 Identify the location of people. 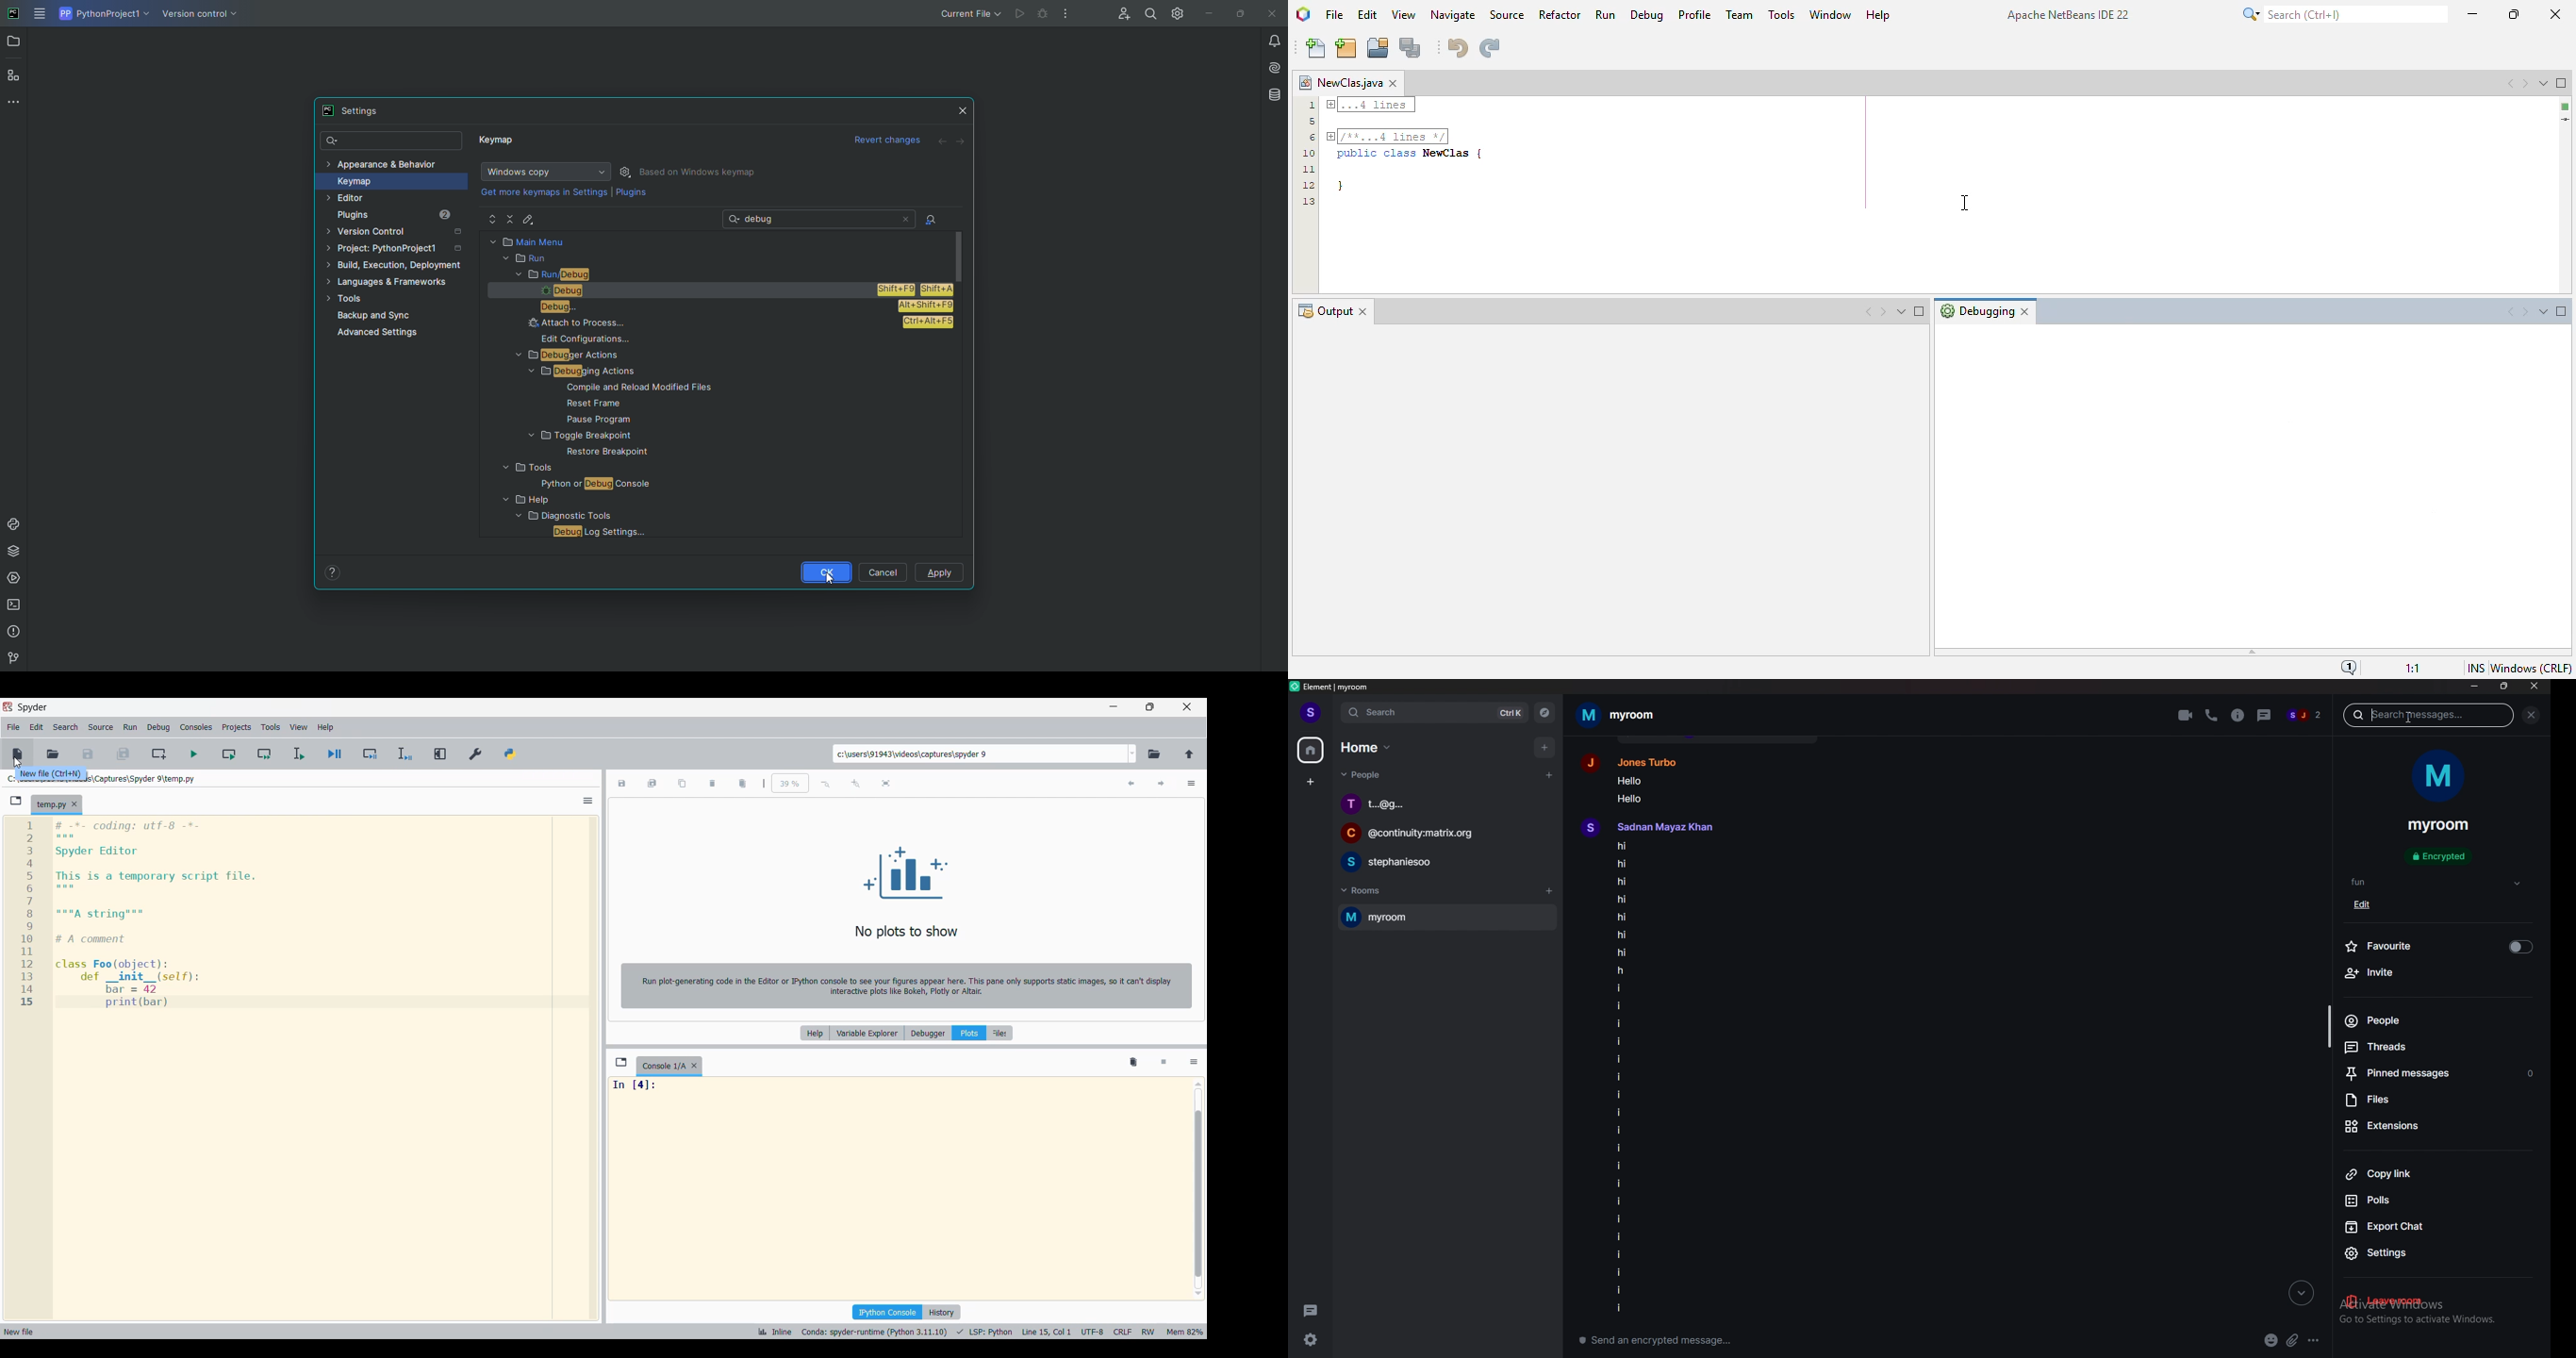
(2410, 1021).